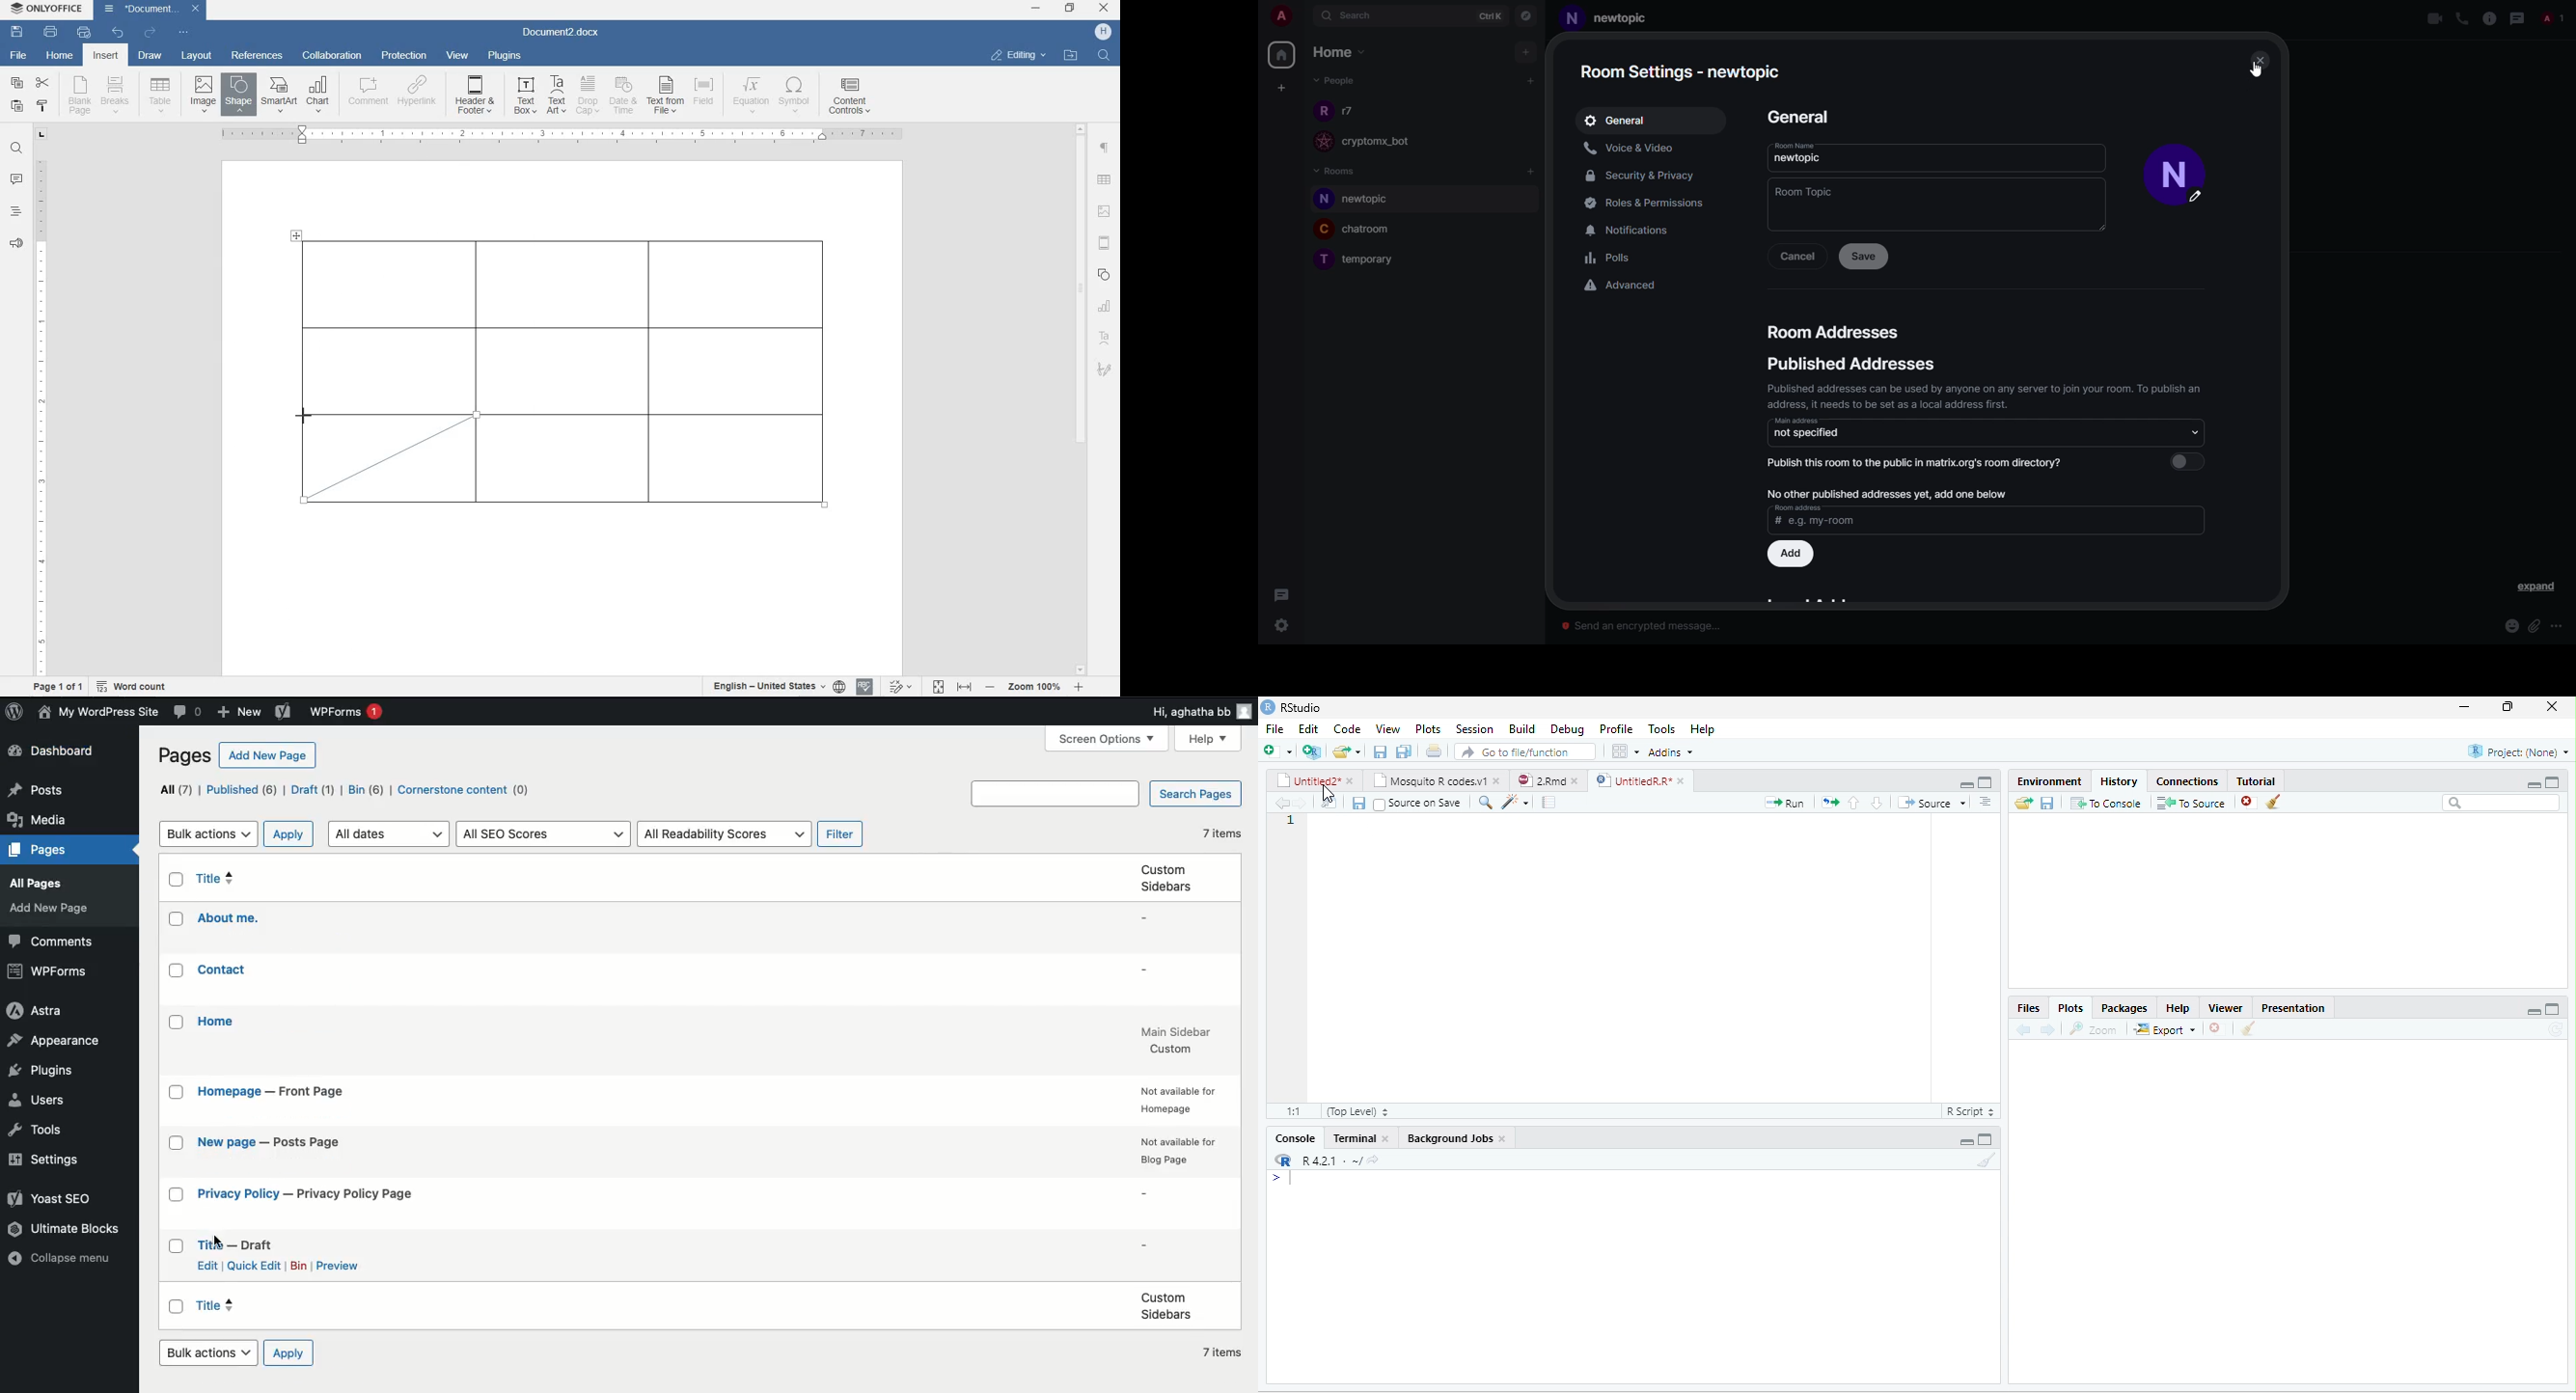 The image size is (2576, 1400). What do you see at coordinates (1421, 805) in the screenshot?
I see `source on save` at bounding box center [1421, 805].